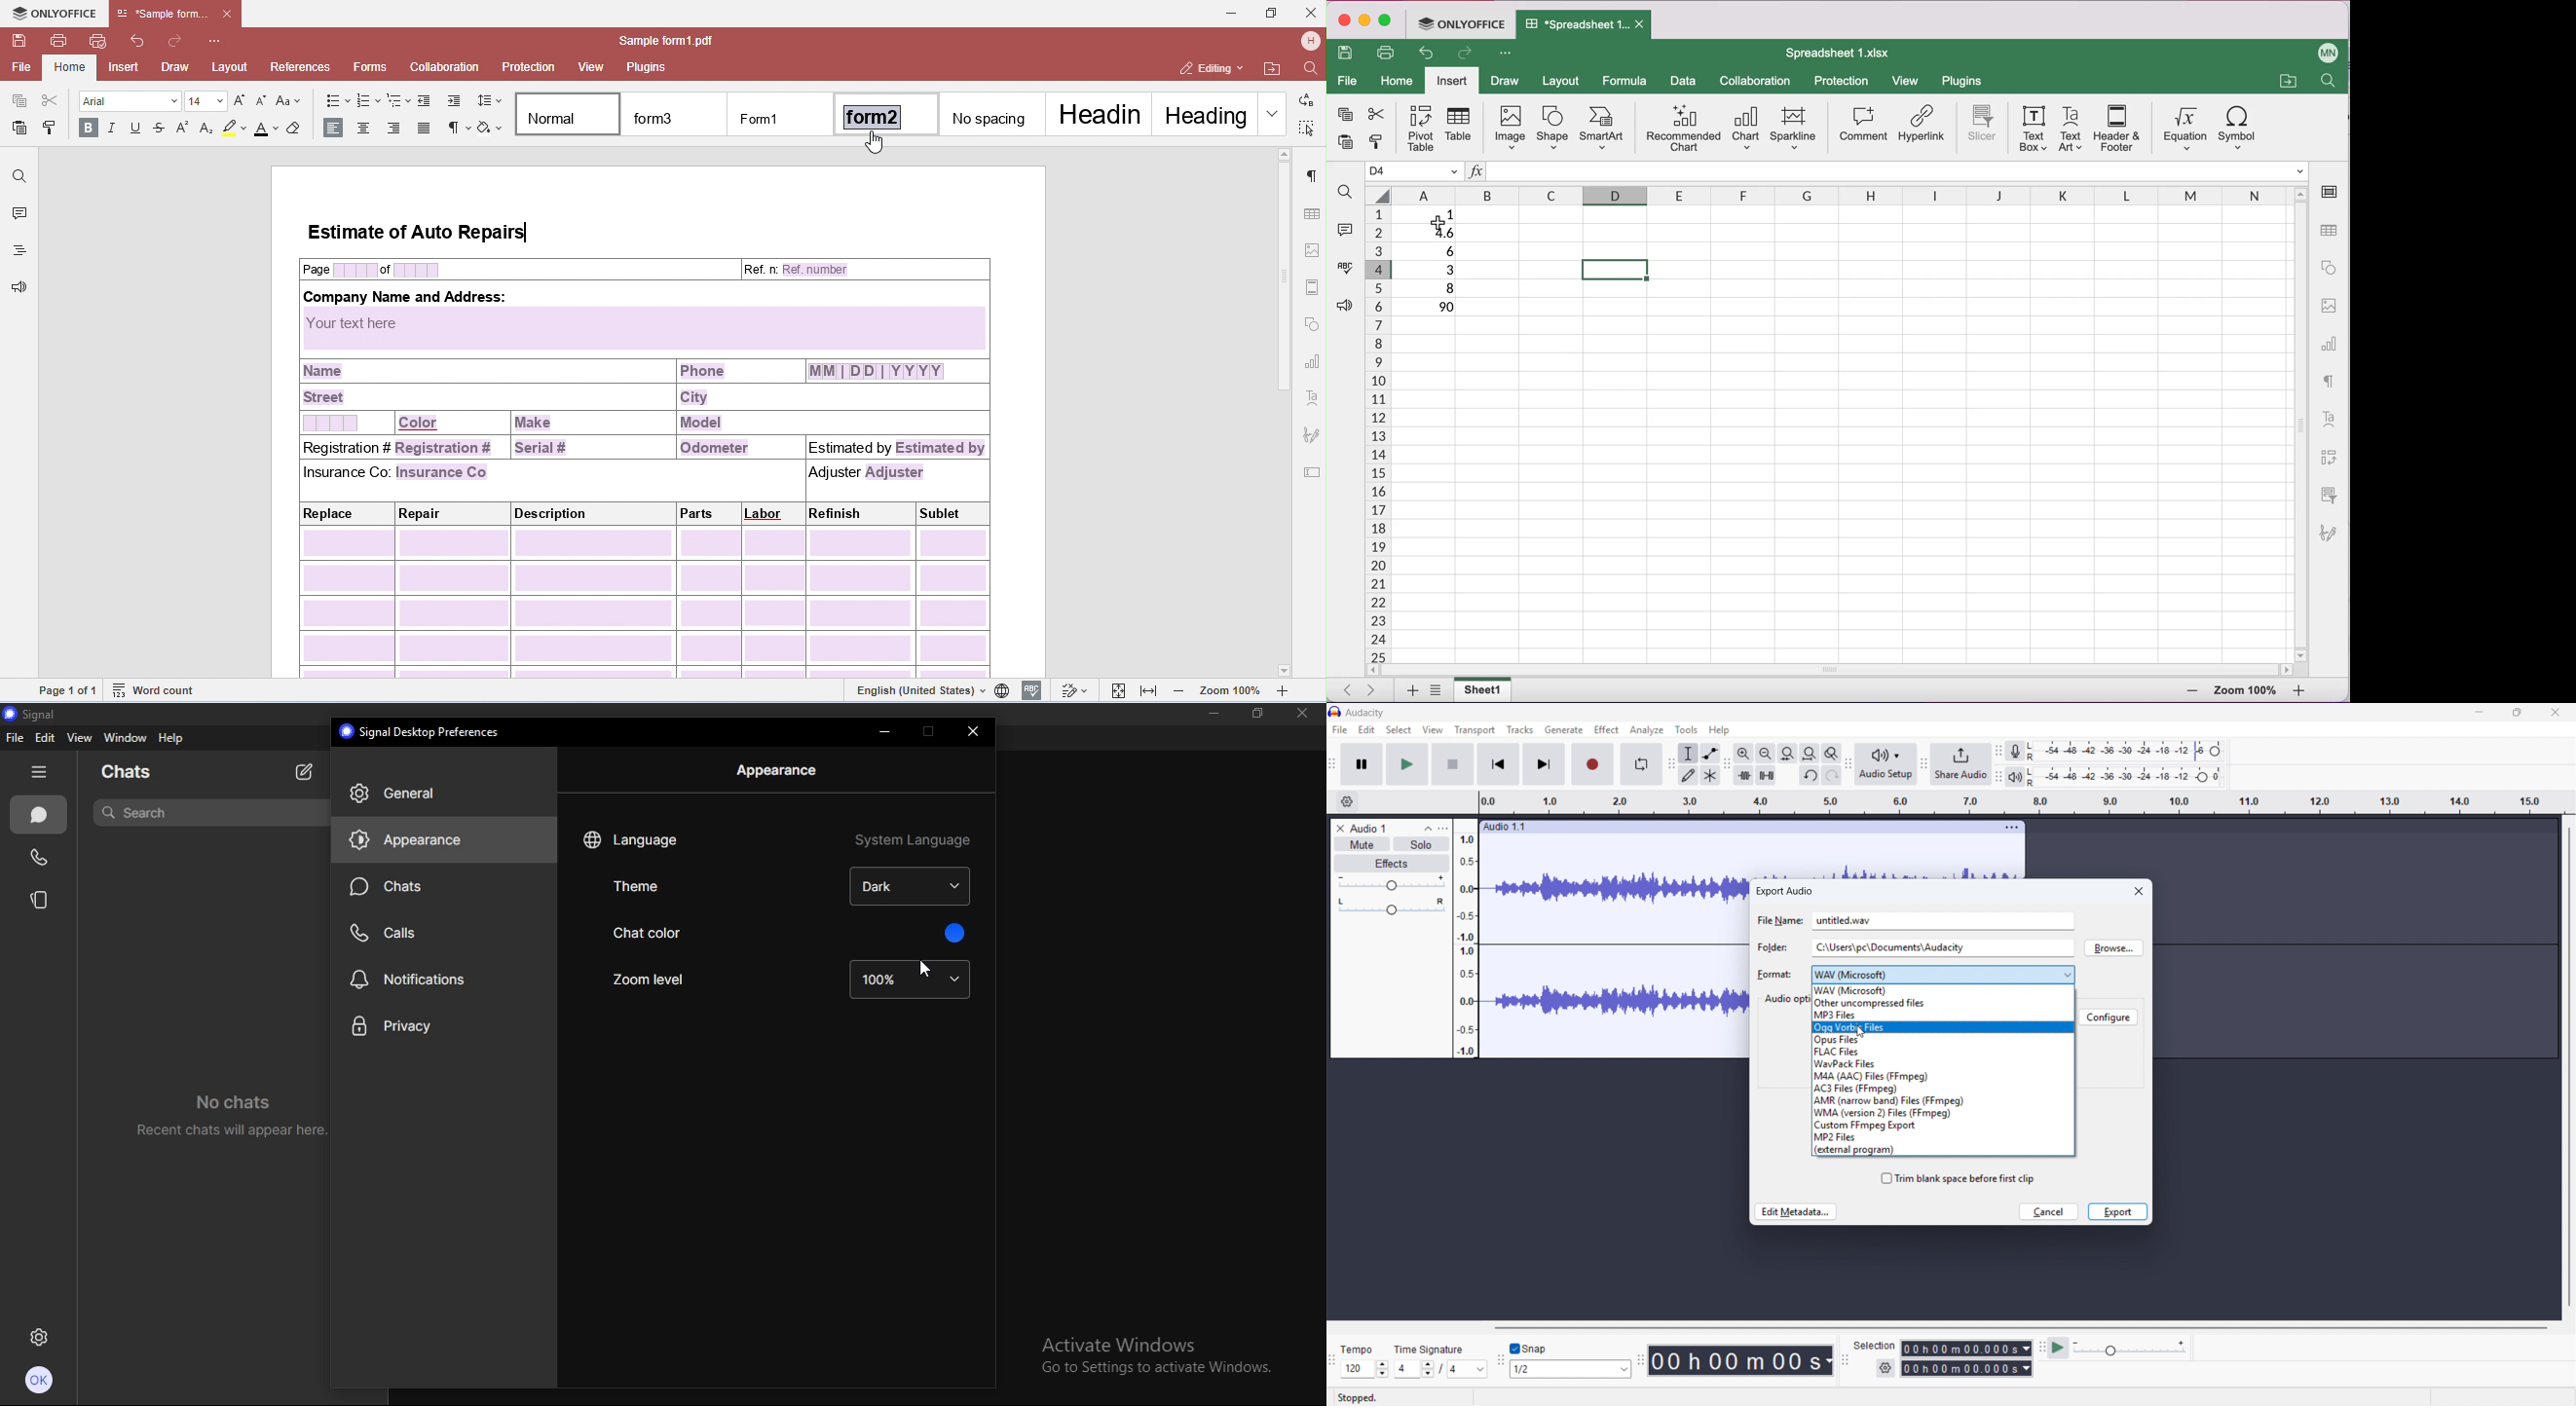 The image size is (2576, 1428). I want to click on help, so click(172, 739).